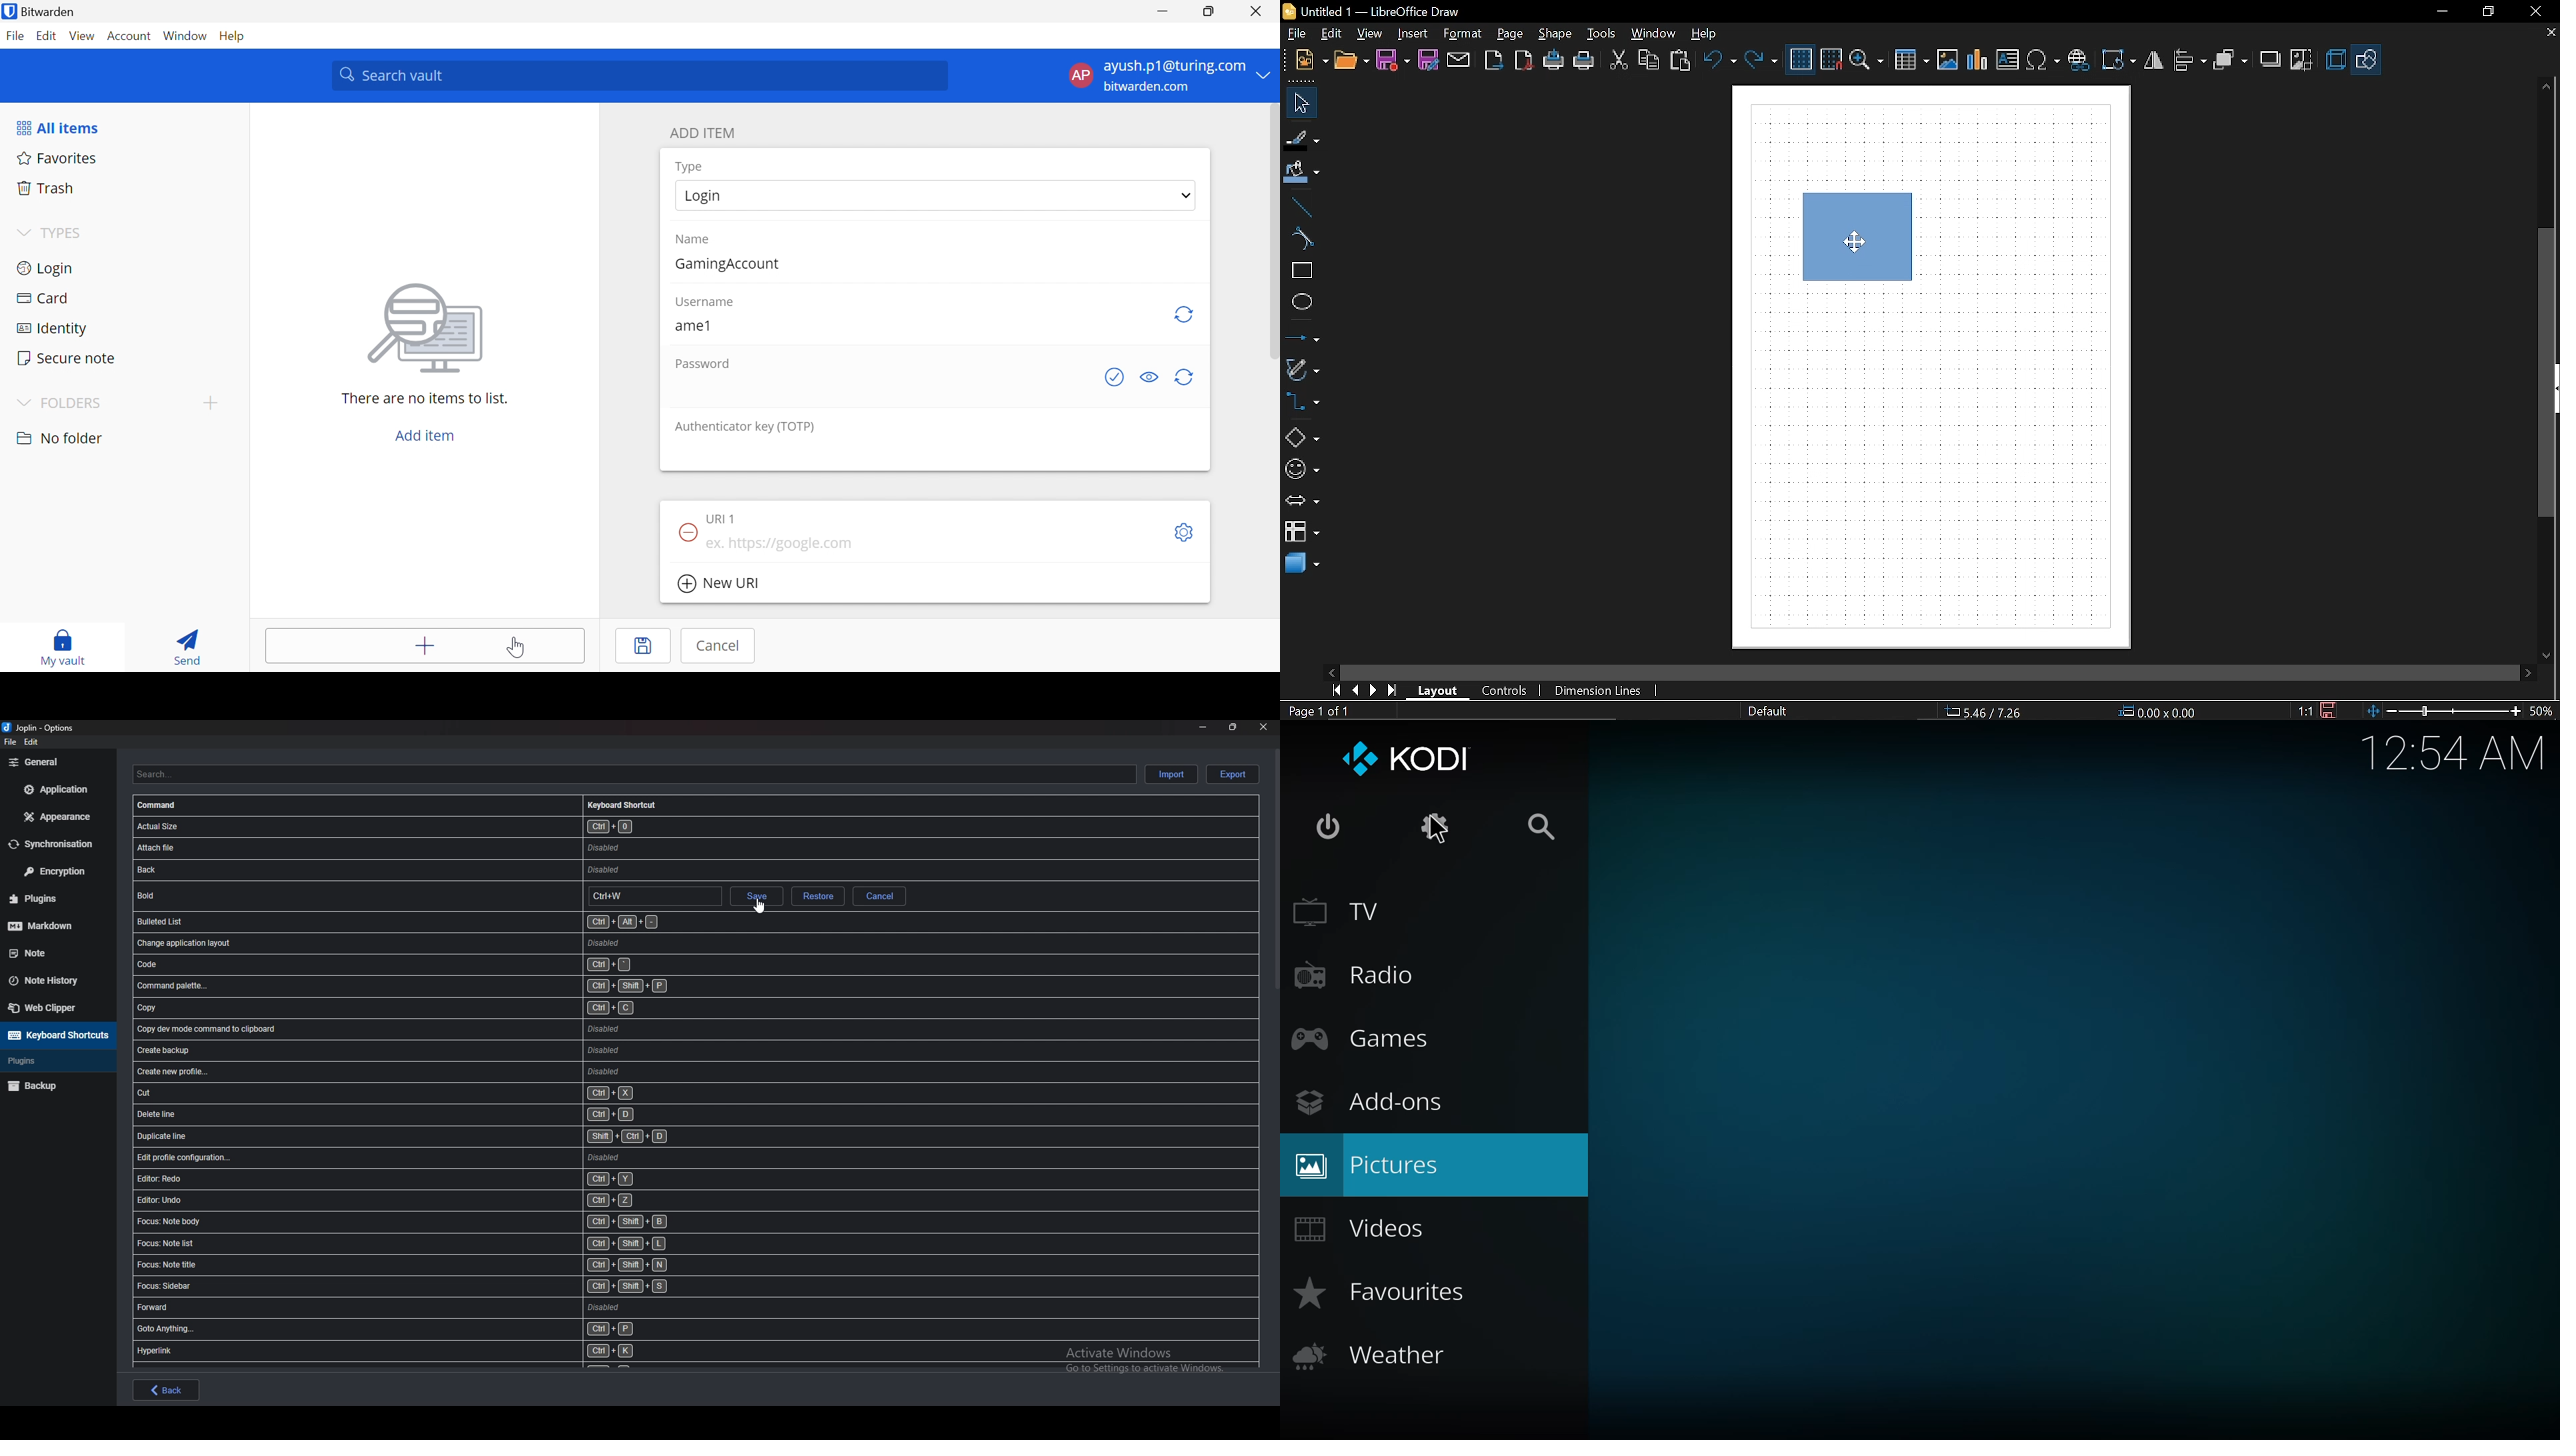  What do you see at coordinates (403, 921) in the screenshot?
I see `shortcut` at bounding box center [403, 921].